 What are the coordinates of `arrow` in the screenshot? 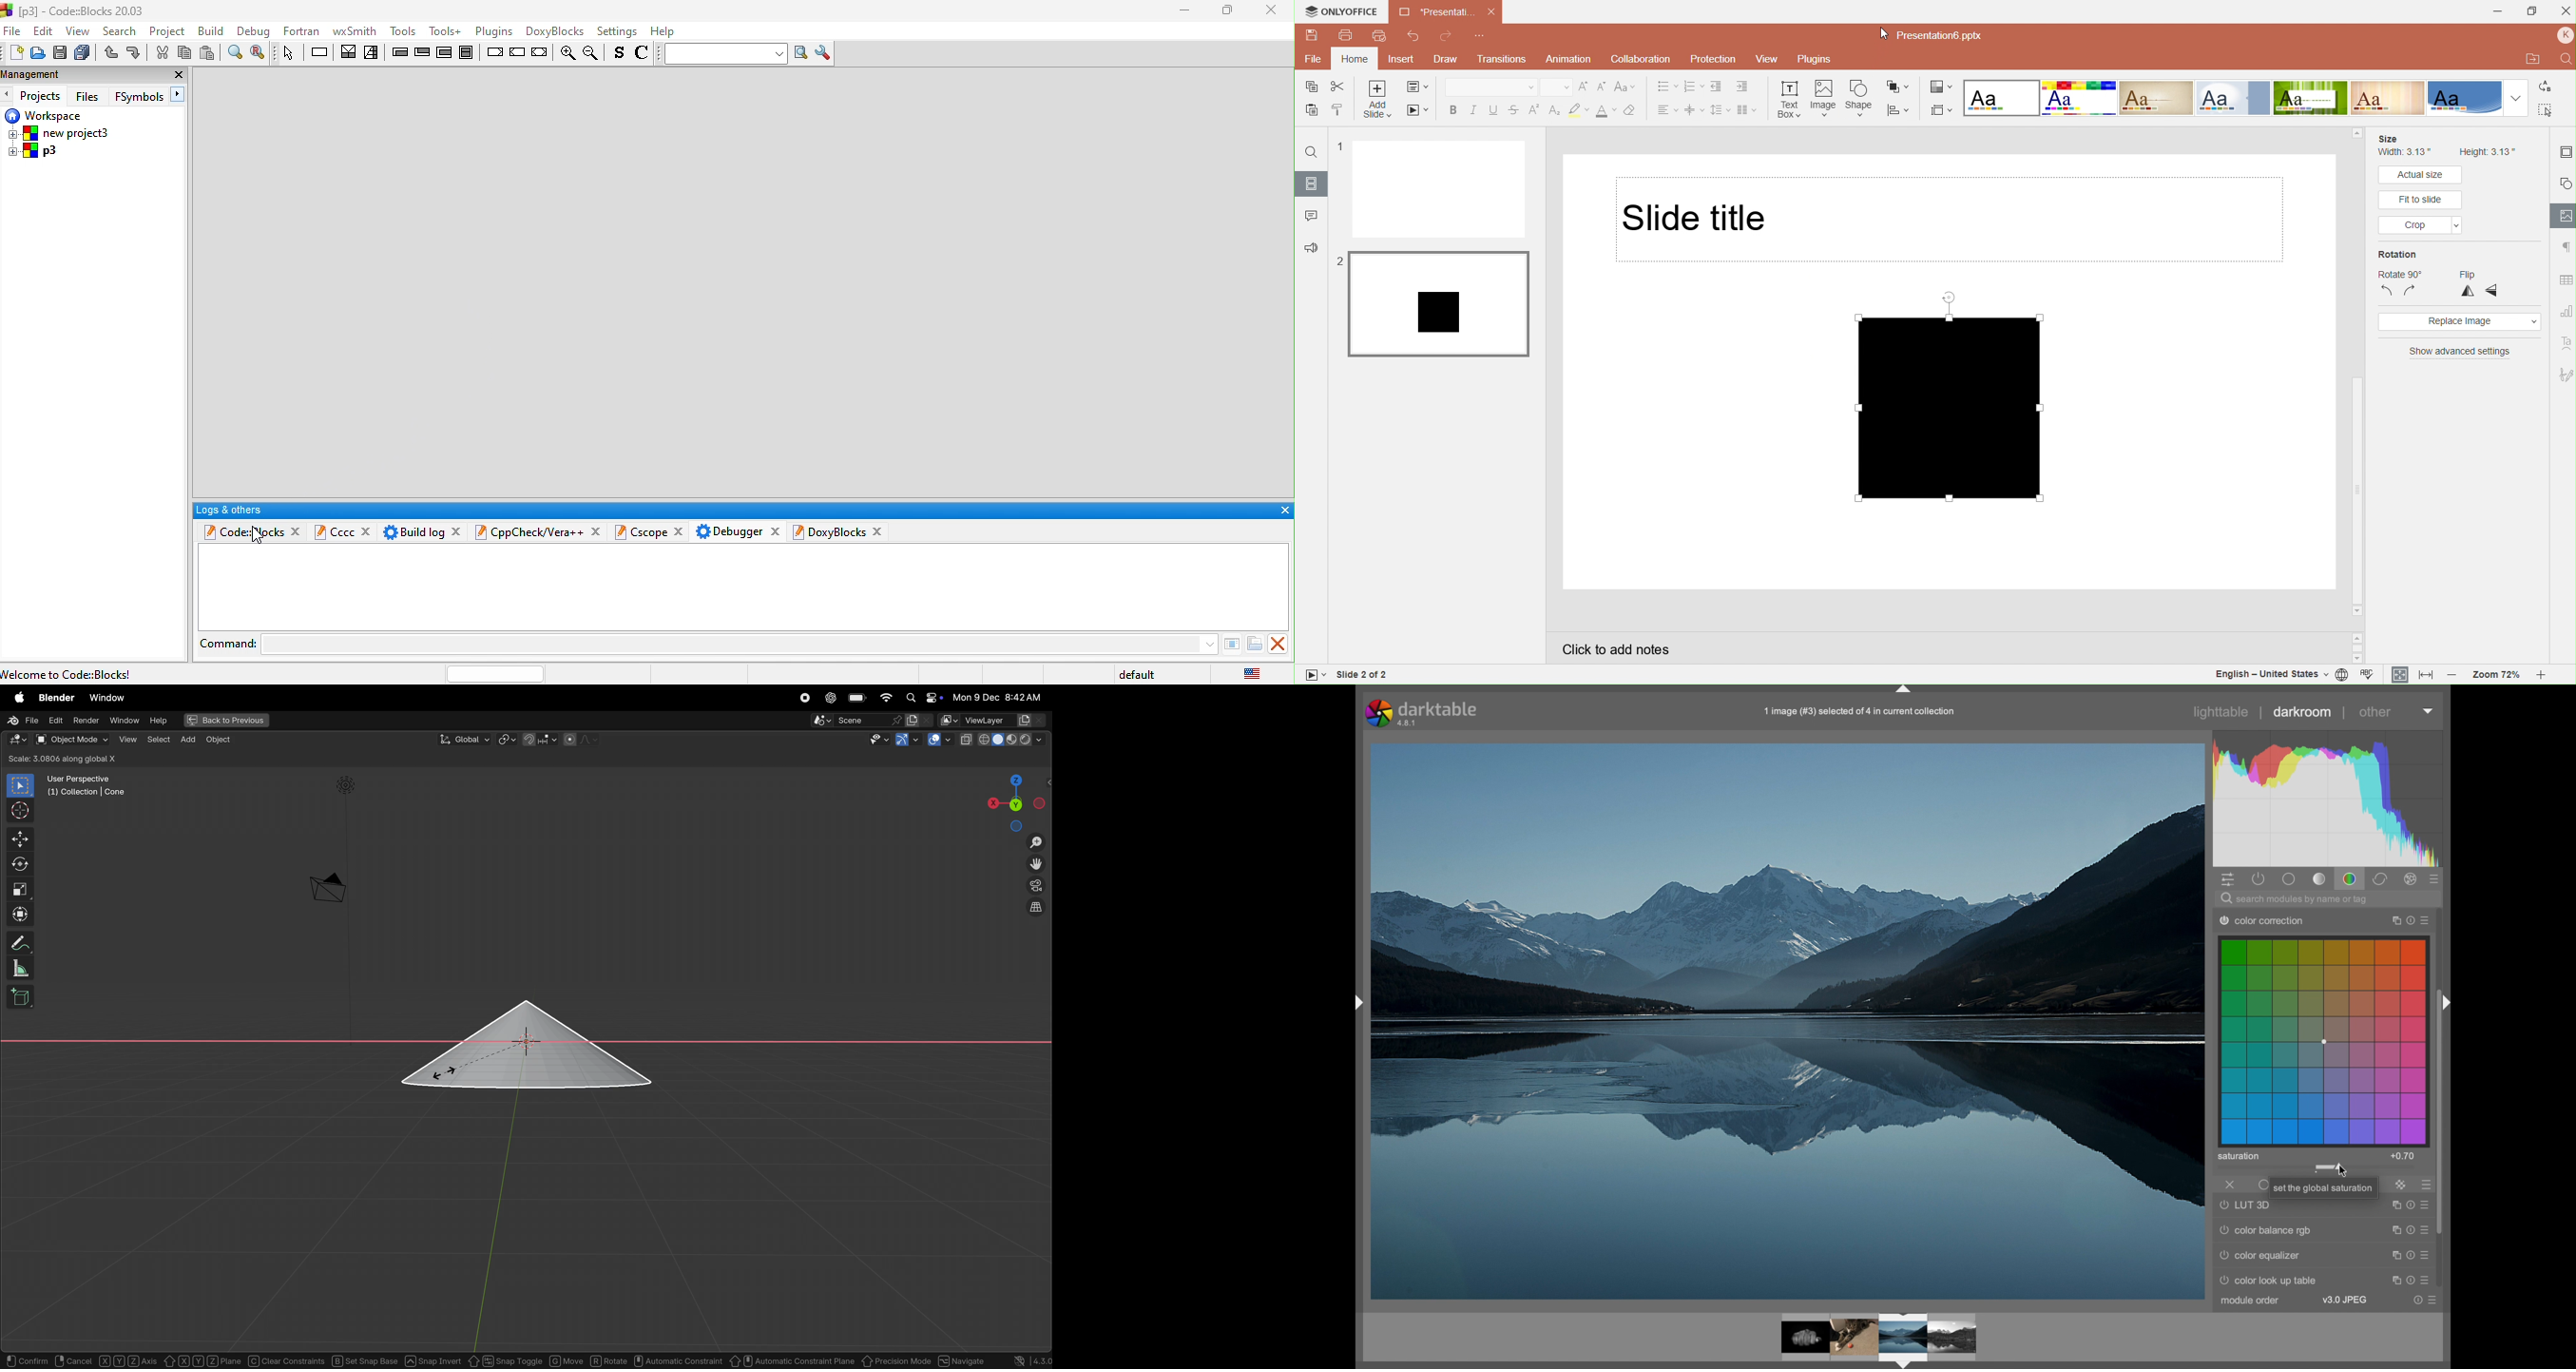 It's located at (2446, 1002).